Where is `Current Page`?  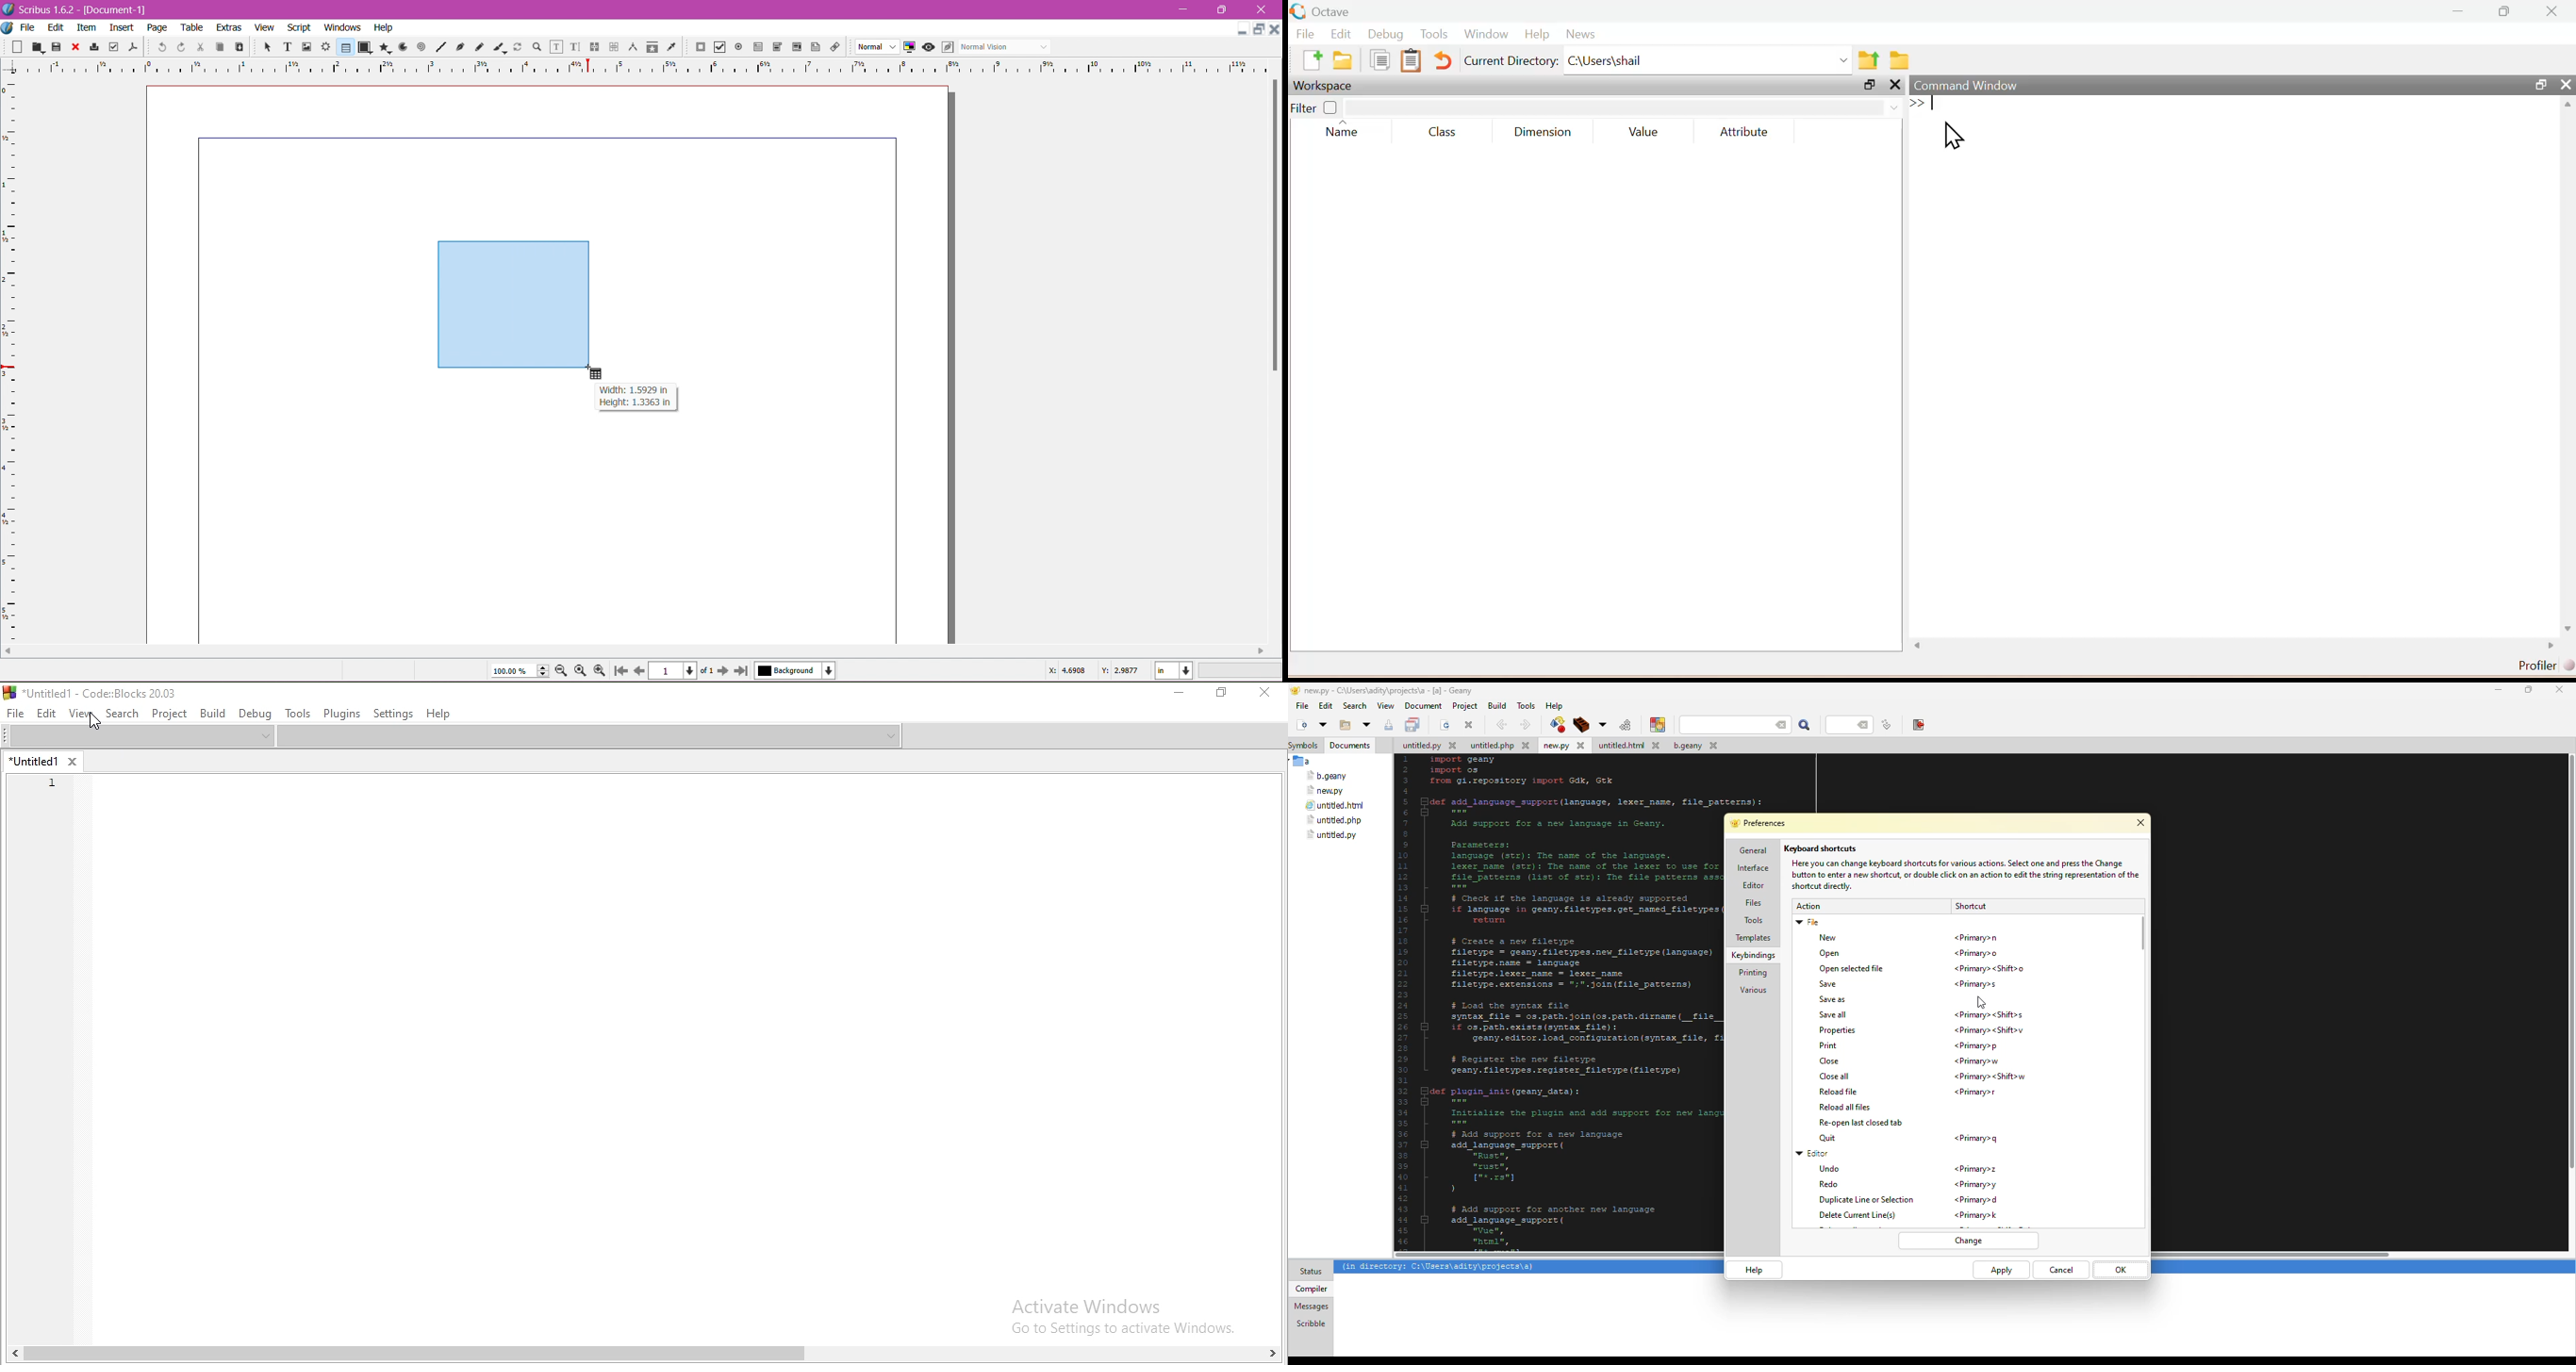 Current Page is located at coordinates (675, 669).